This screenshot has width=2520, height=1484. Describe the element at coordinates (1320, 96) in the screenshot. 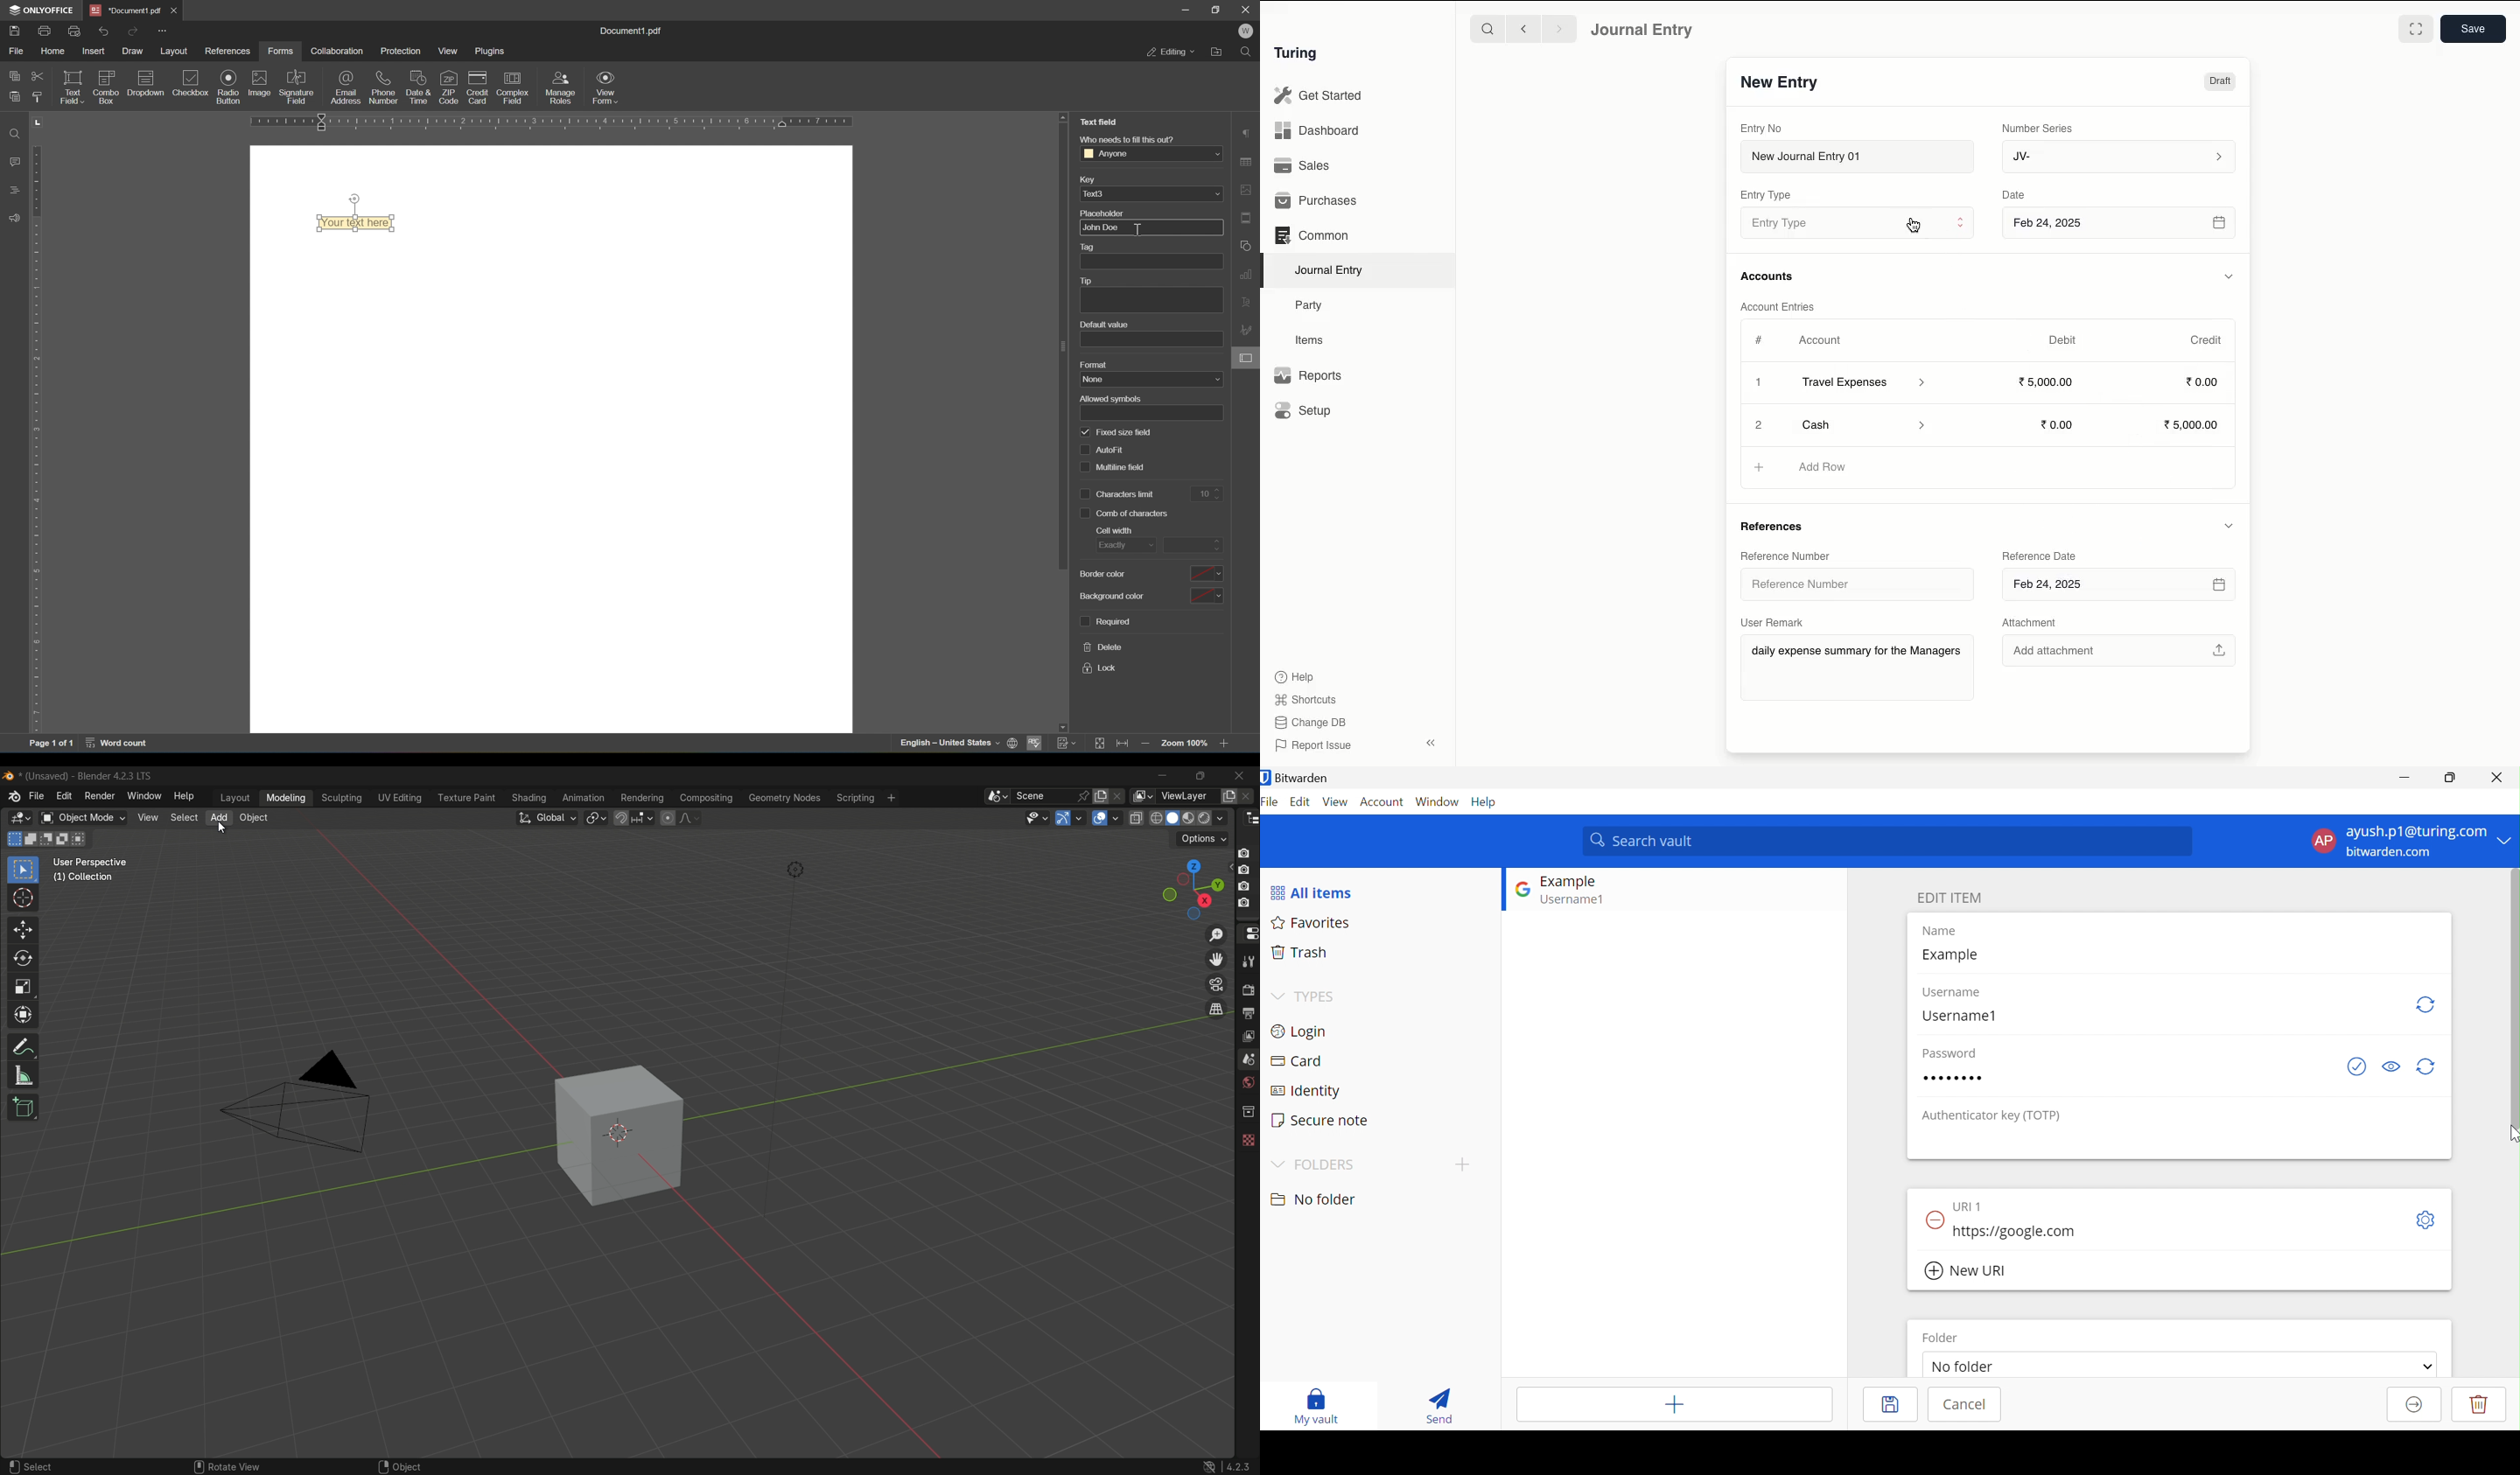

I see `Get Started` at that location.